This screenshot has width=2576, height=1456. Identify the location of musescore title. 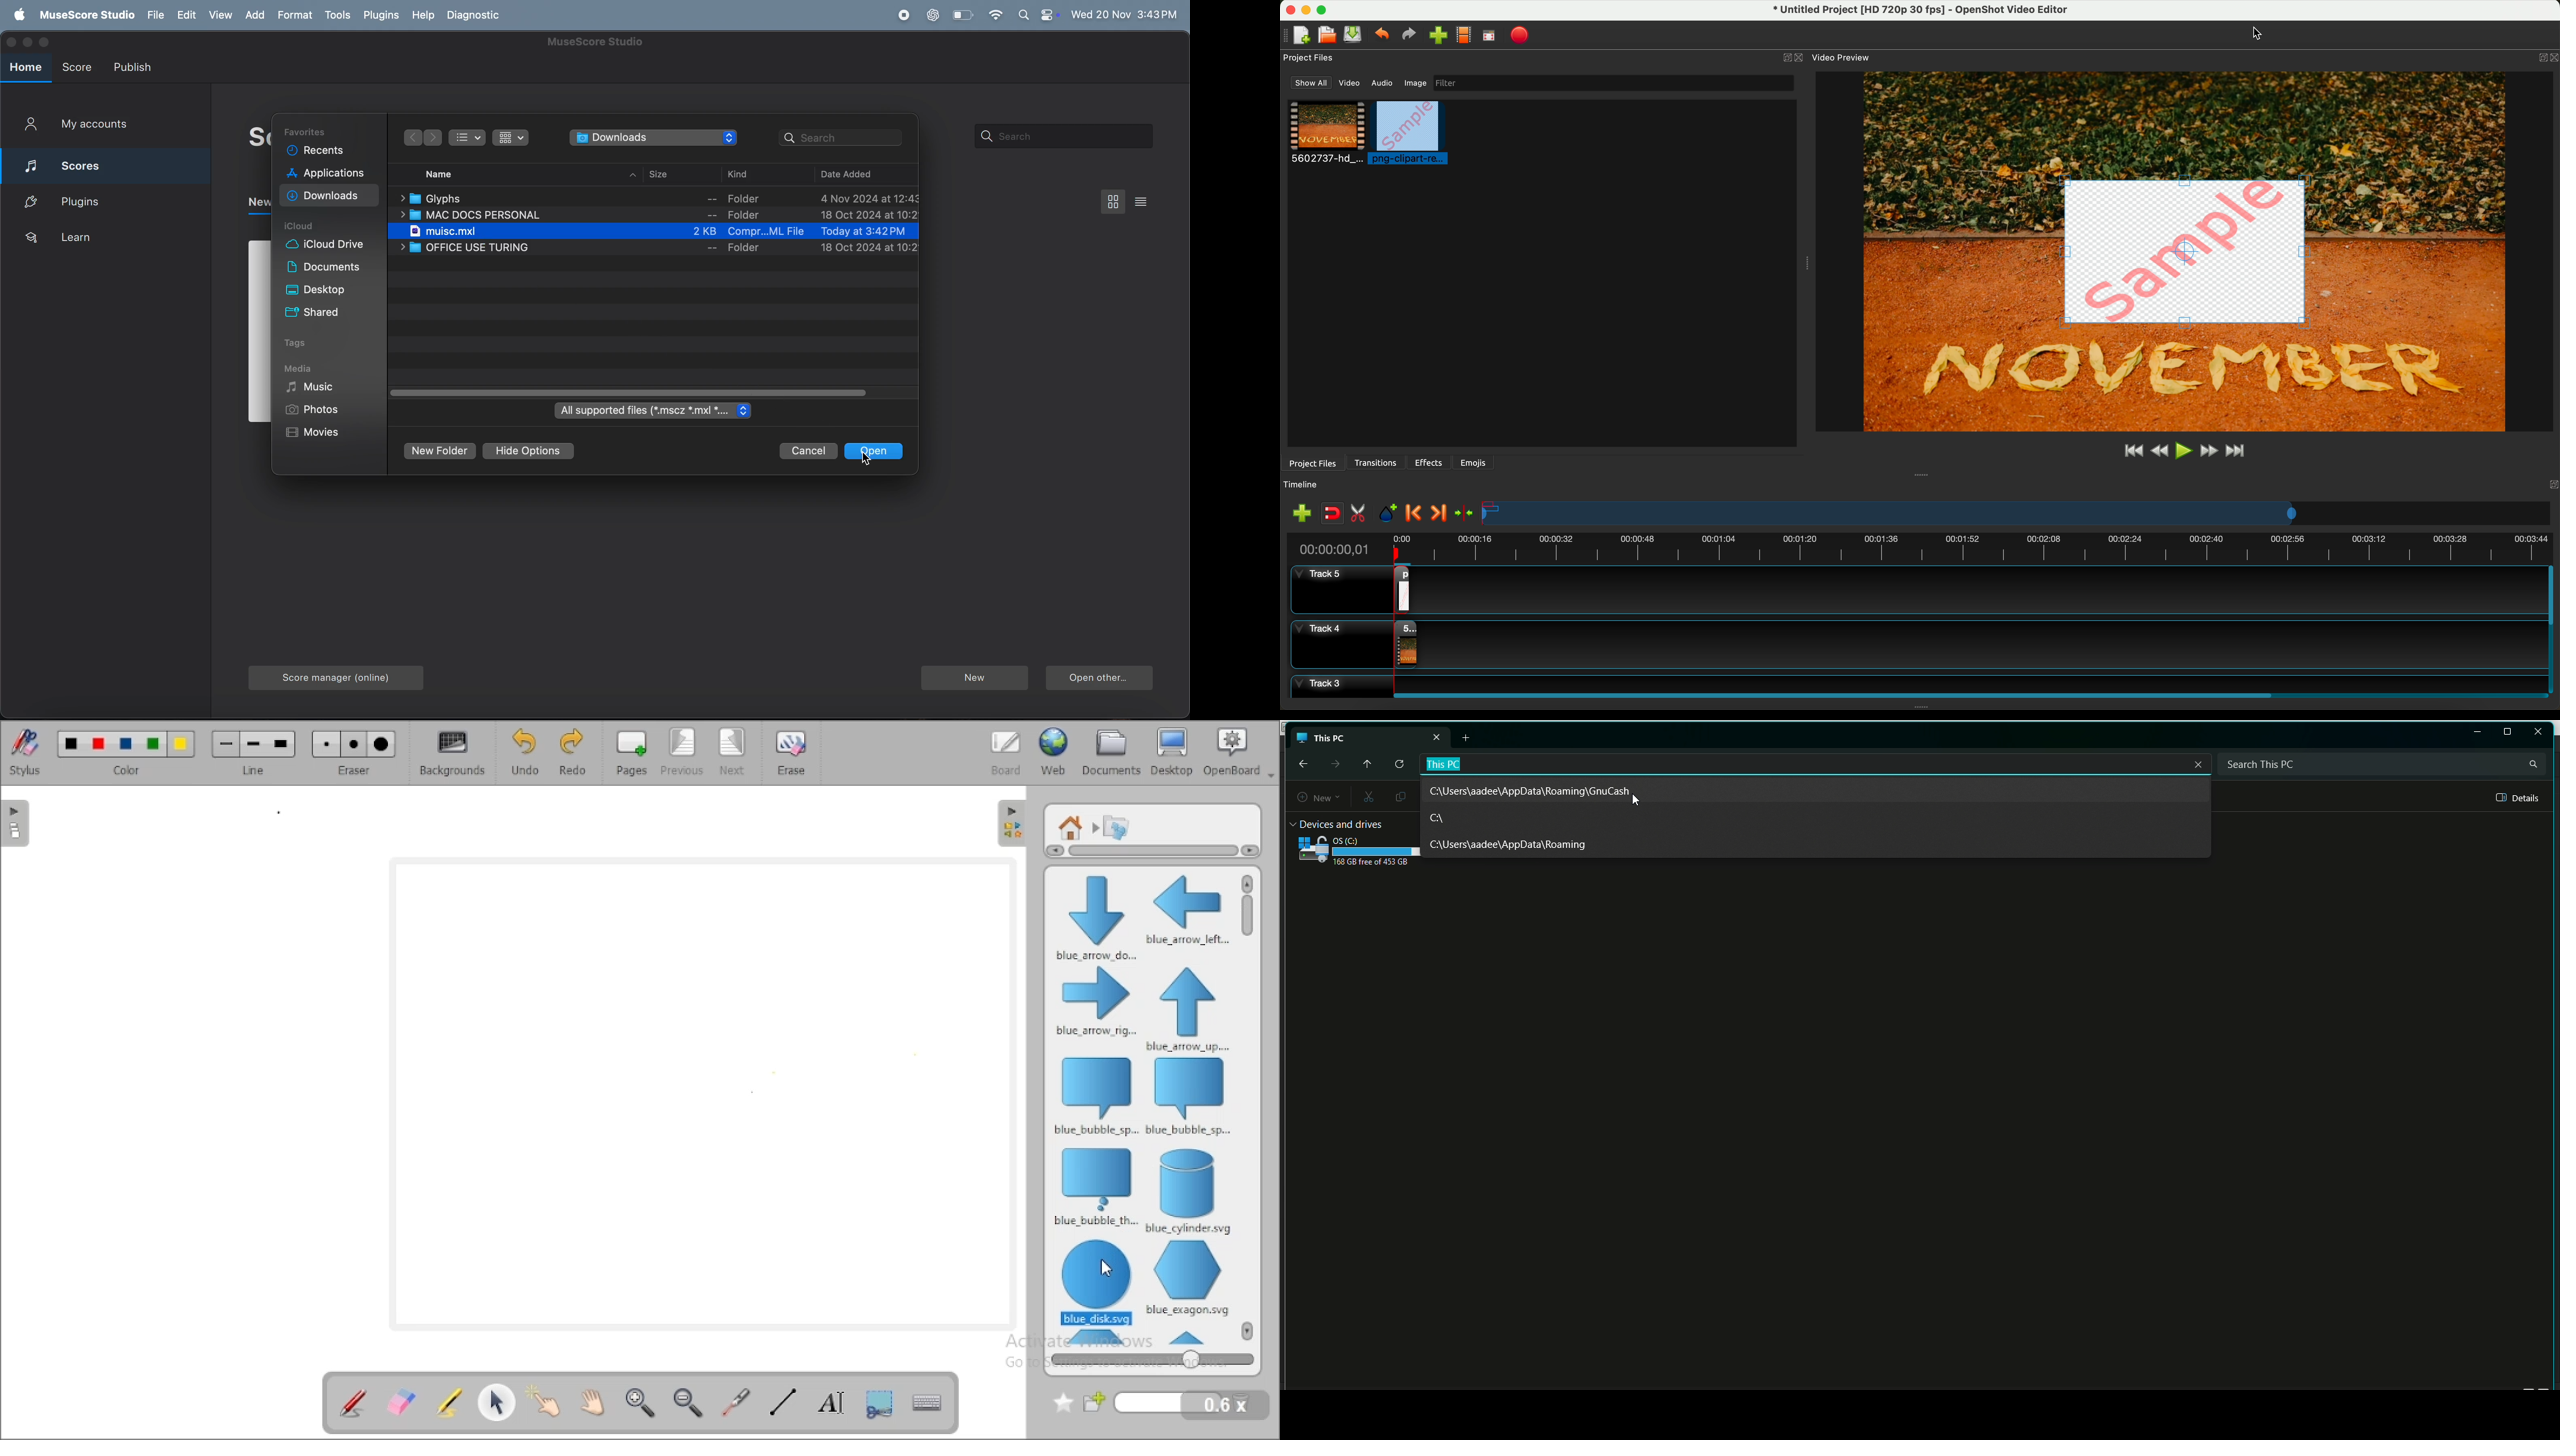
(595, 43).